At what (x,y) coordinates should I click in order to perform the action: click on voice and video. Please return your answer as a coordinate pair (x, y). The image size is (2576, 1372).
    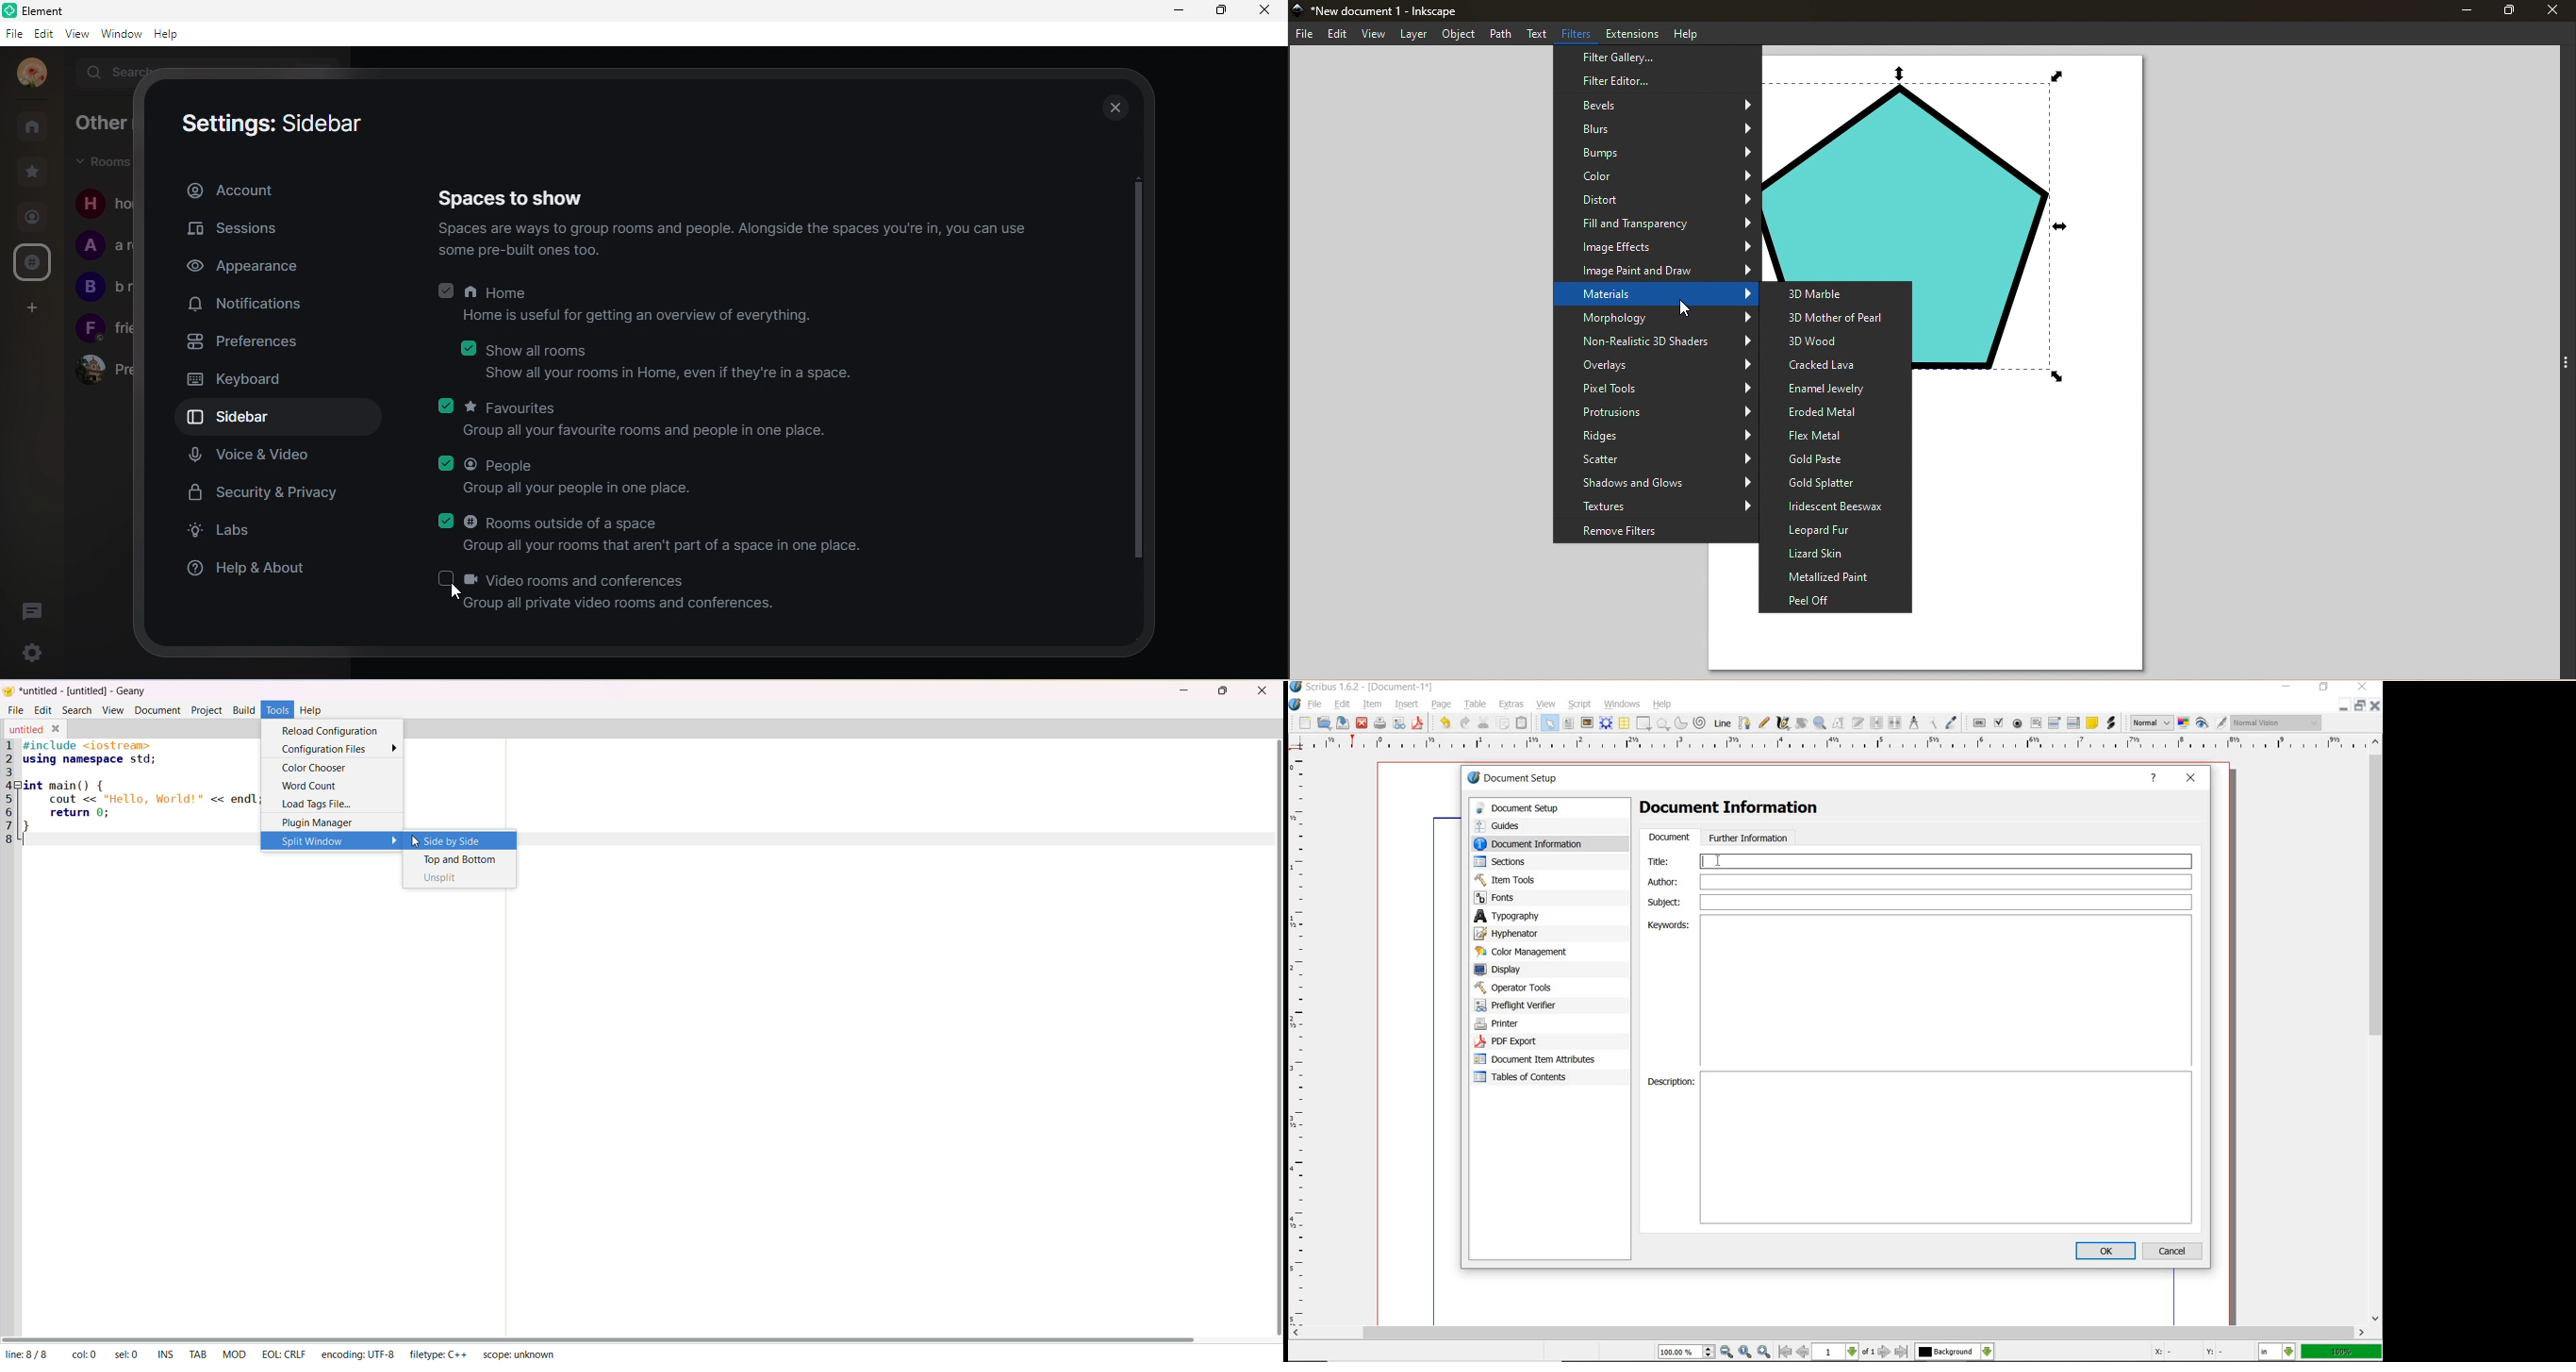
    Looking at the image, I should click on (254, 456).